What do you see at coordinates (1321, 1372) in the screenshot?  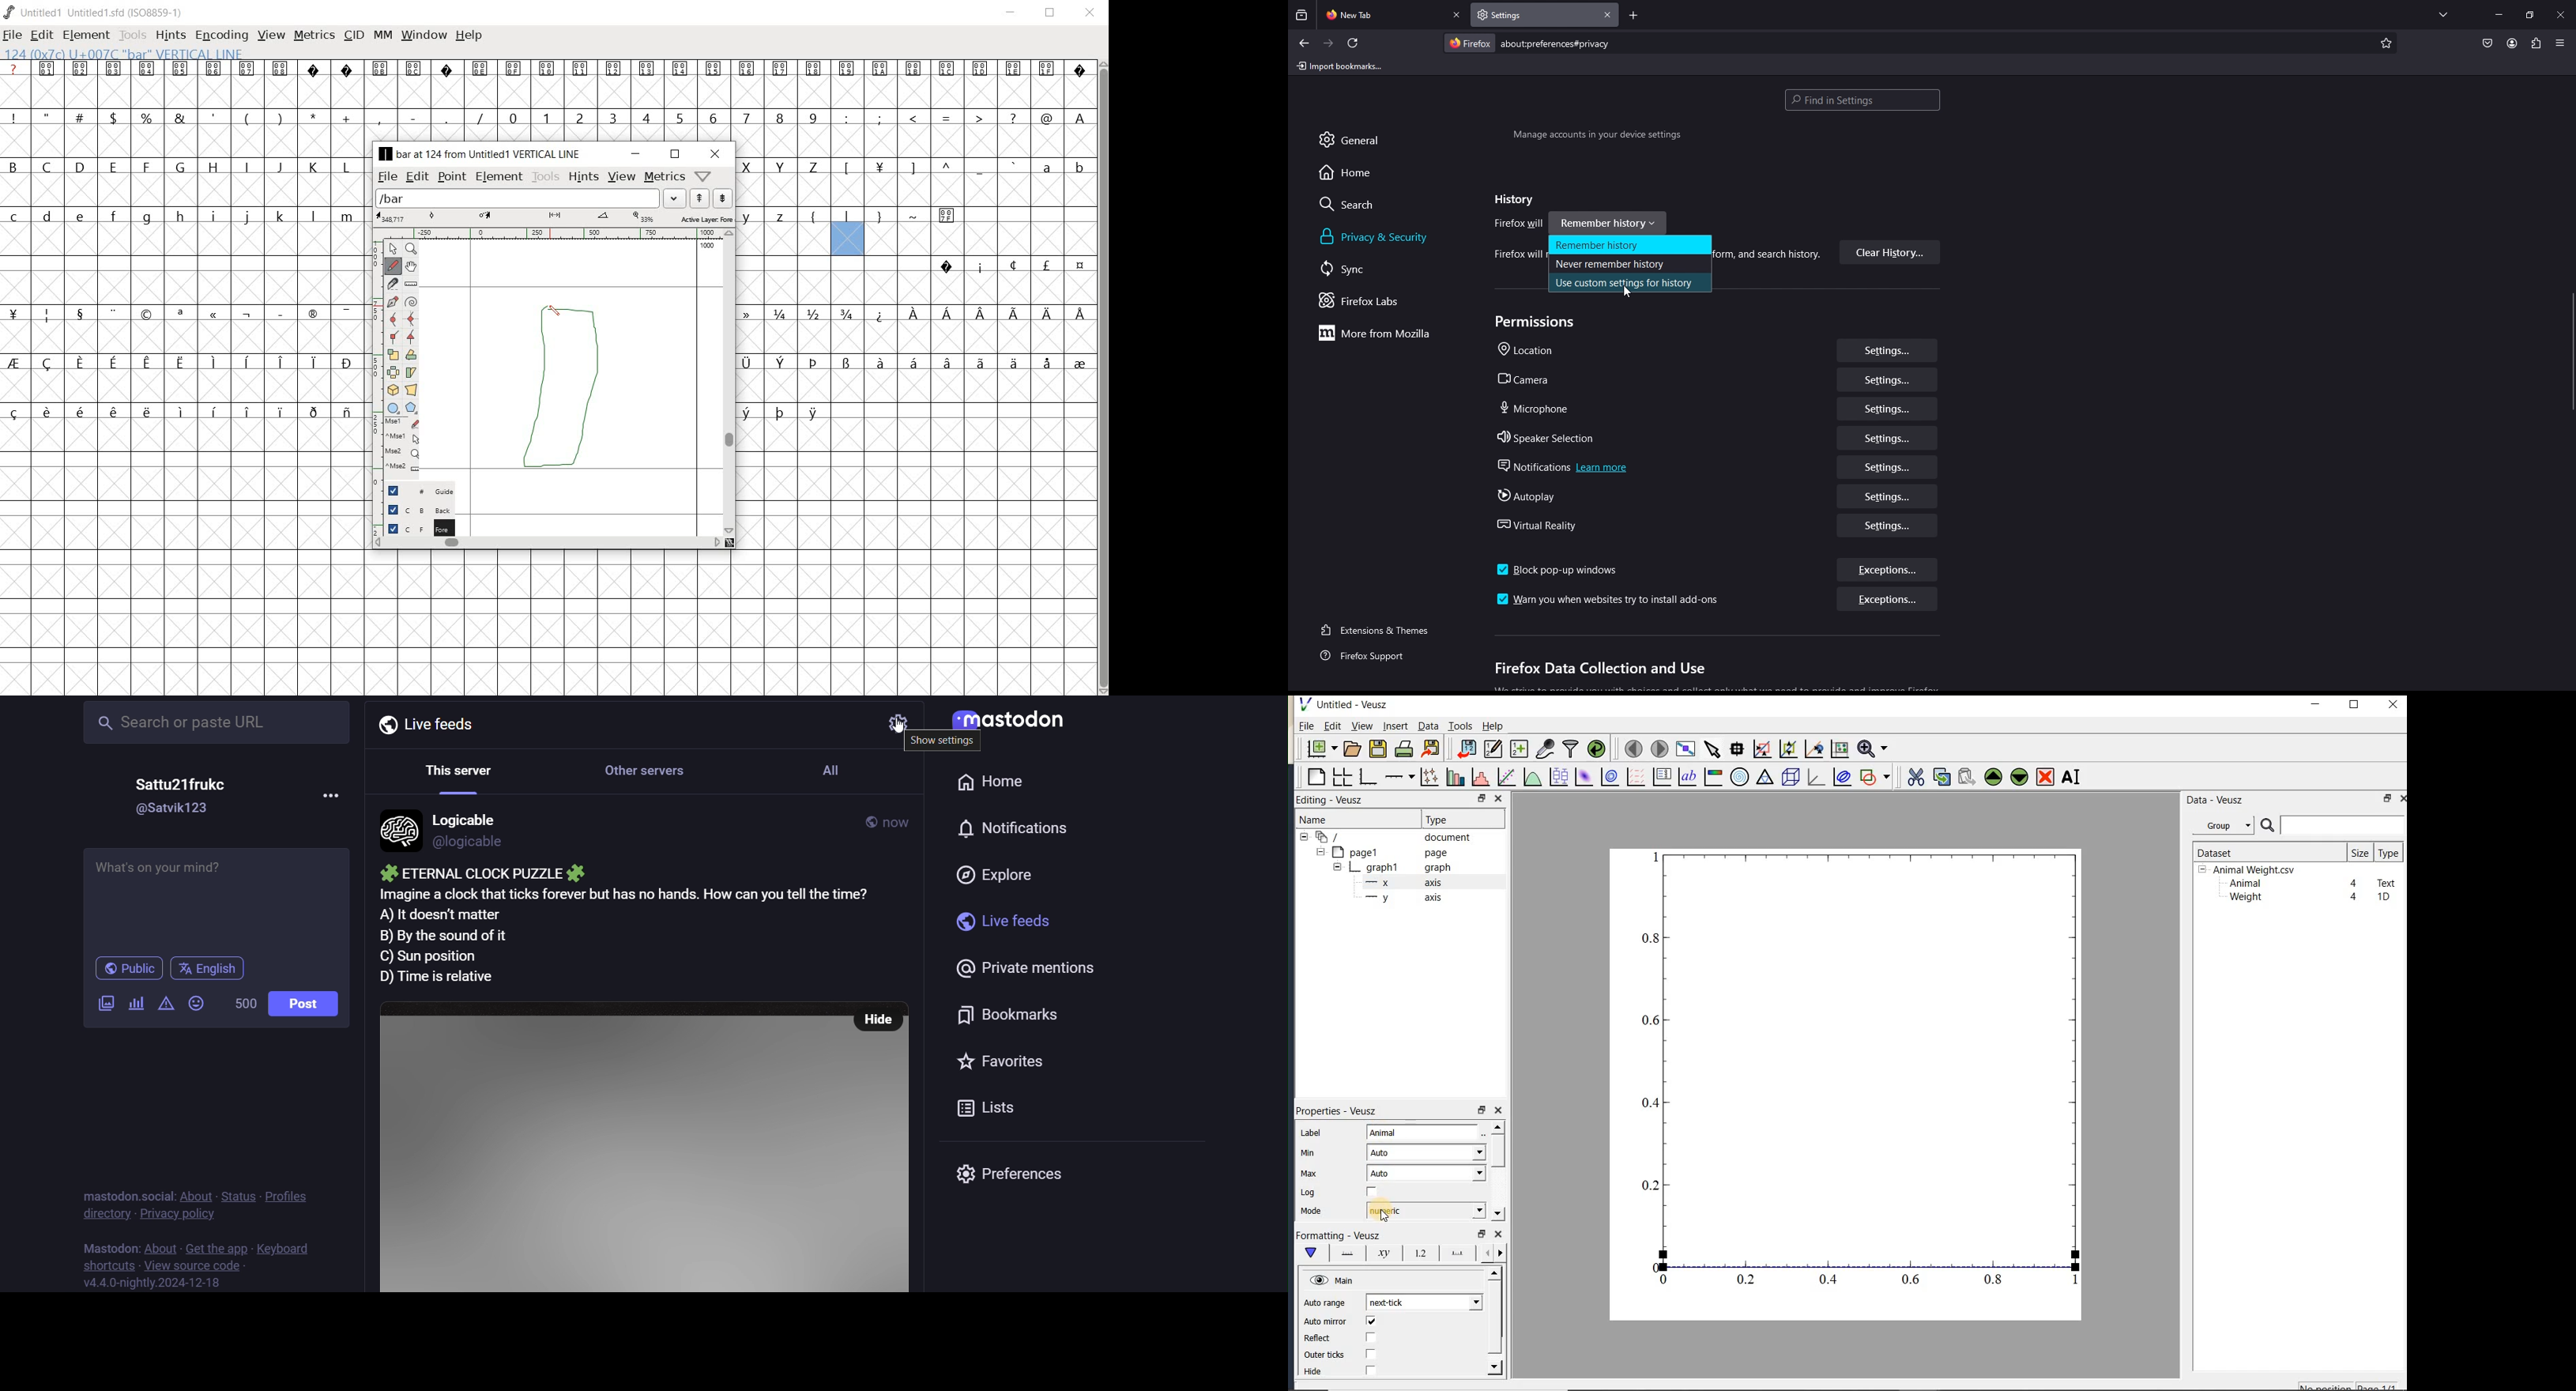 I see `hide` at bounding box center [1321, 1372].